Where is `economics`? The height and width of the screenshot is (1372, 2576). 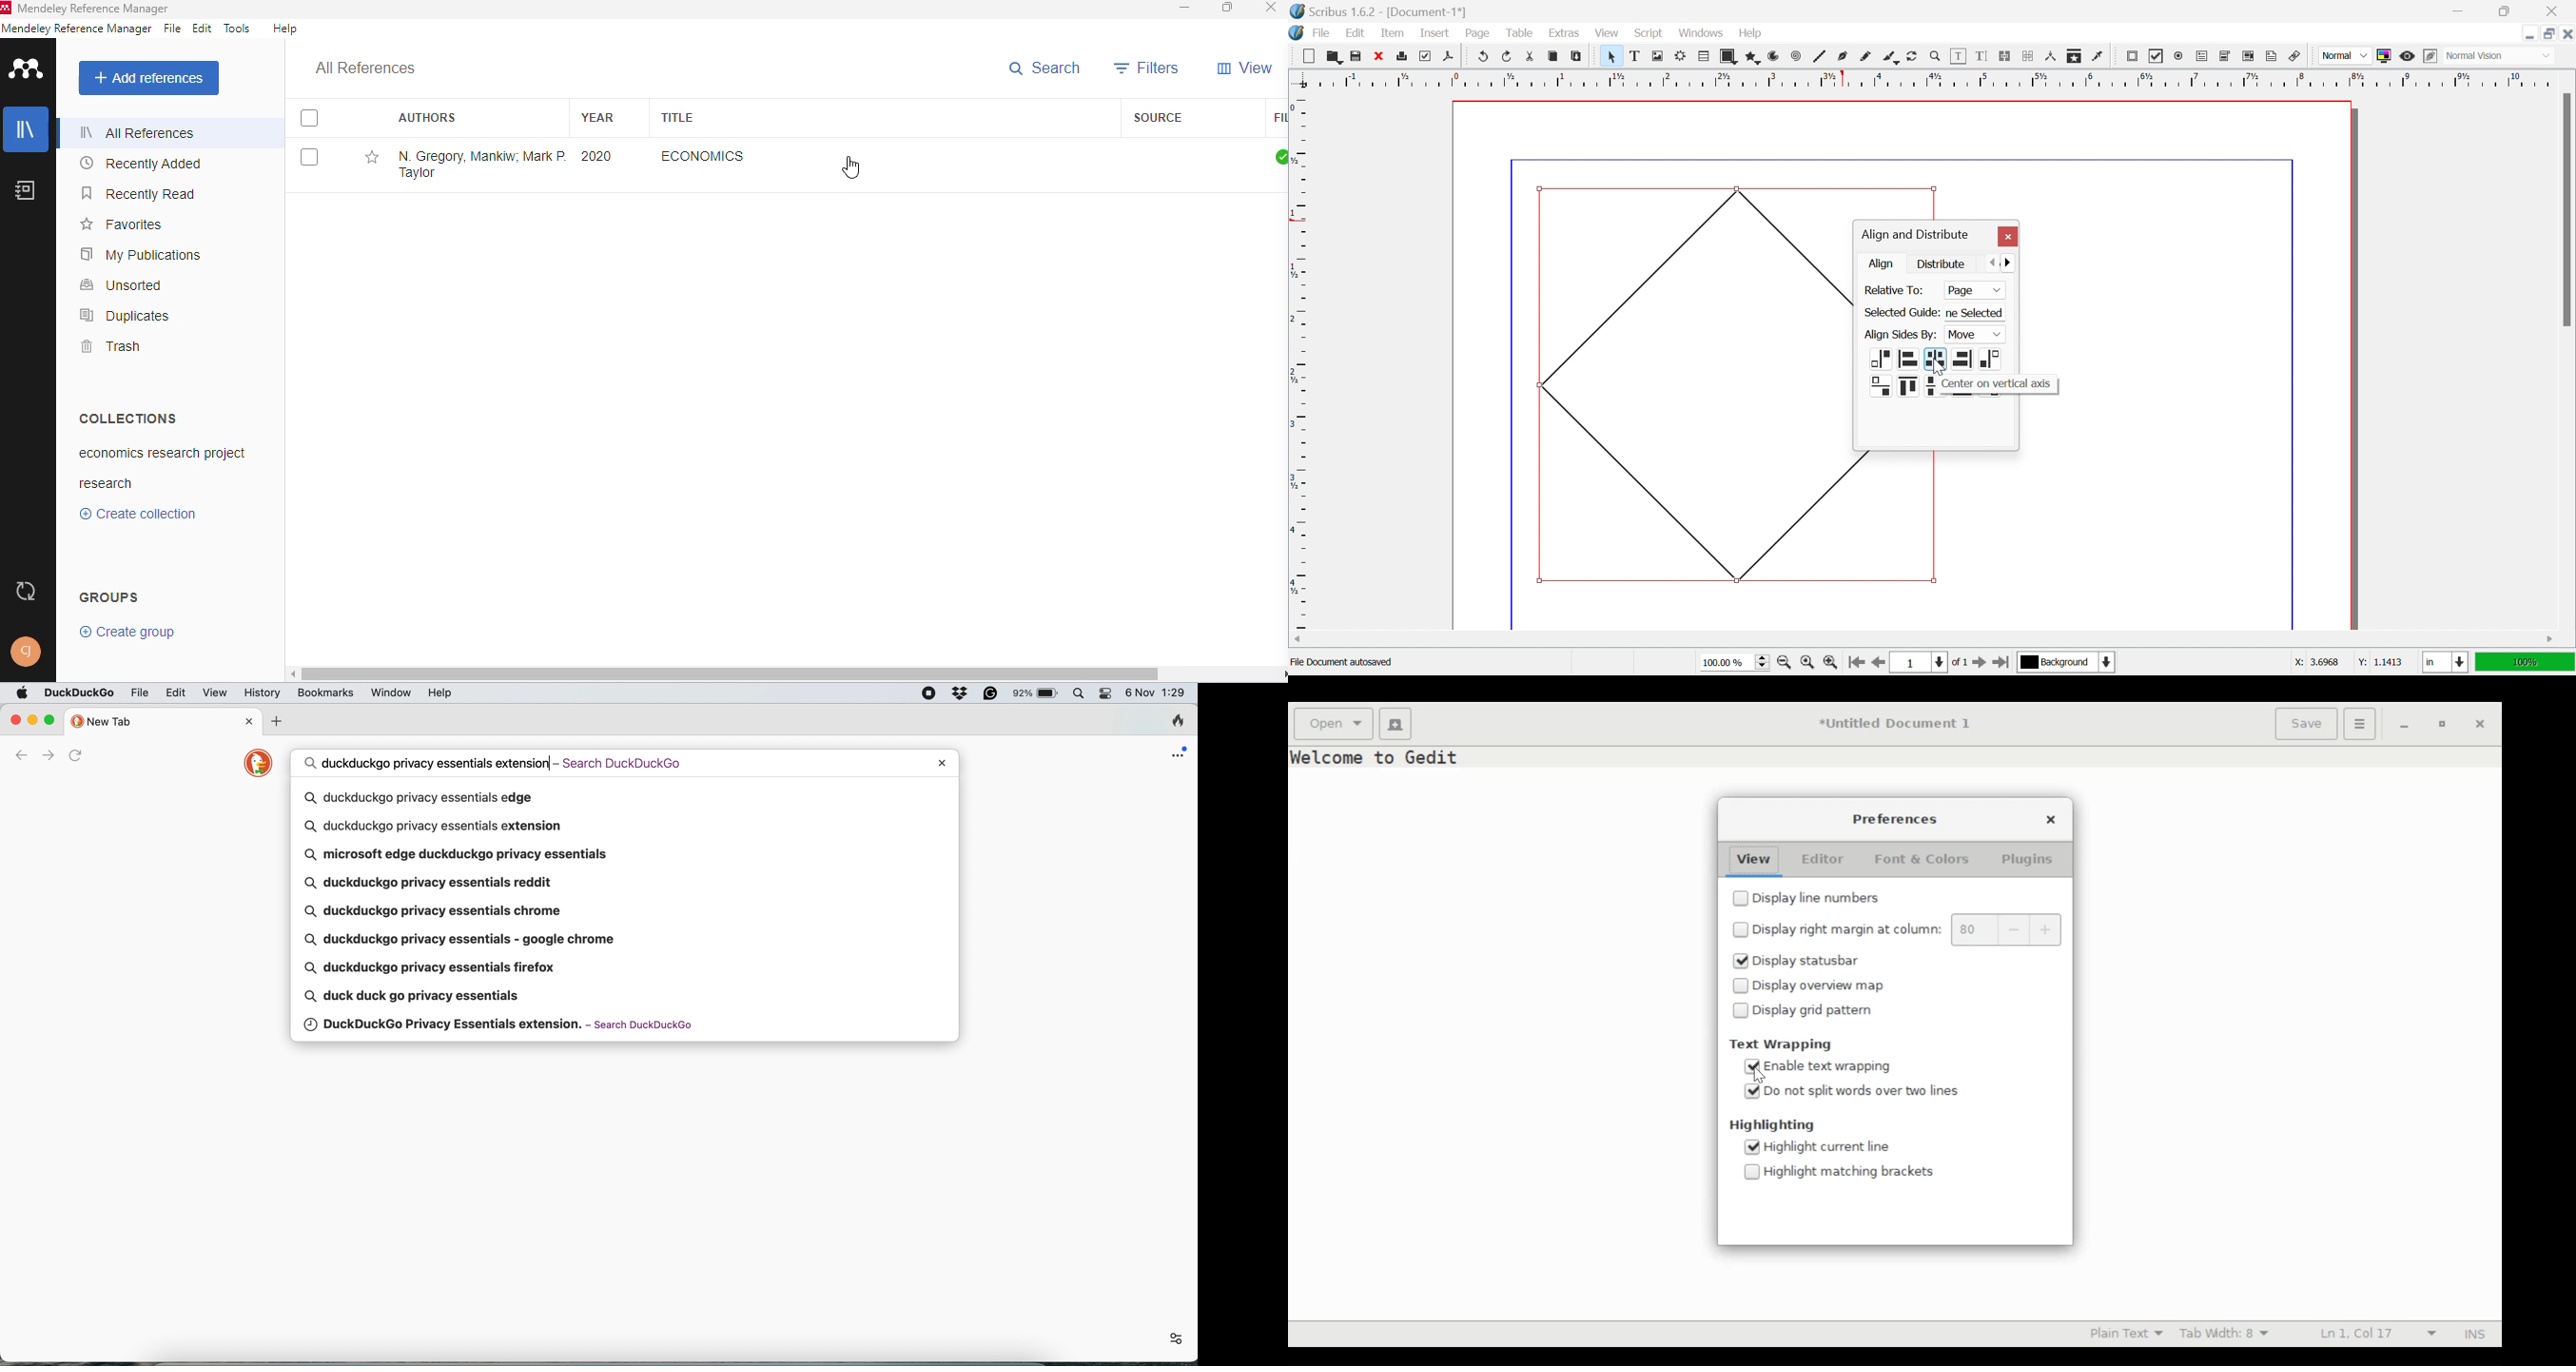 economics is located at coordinates (703, 156).